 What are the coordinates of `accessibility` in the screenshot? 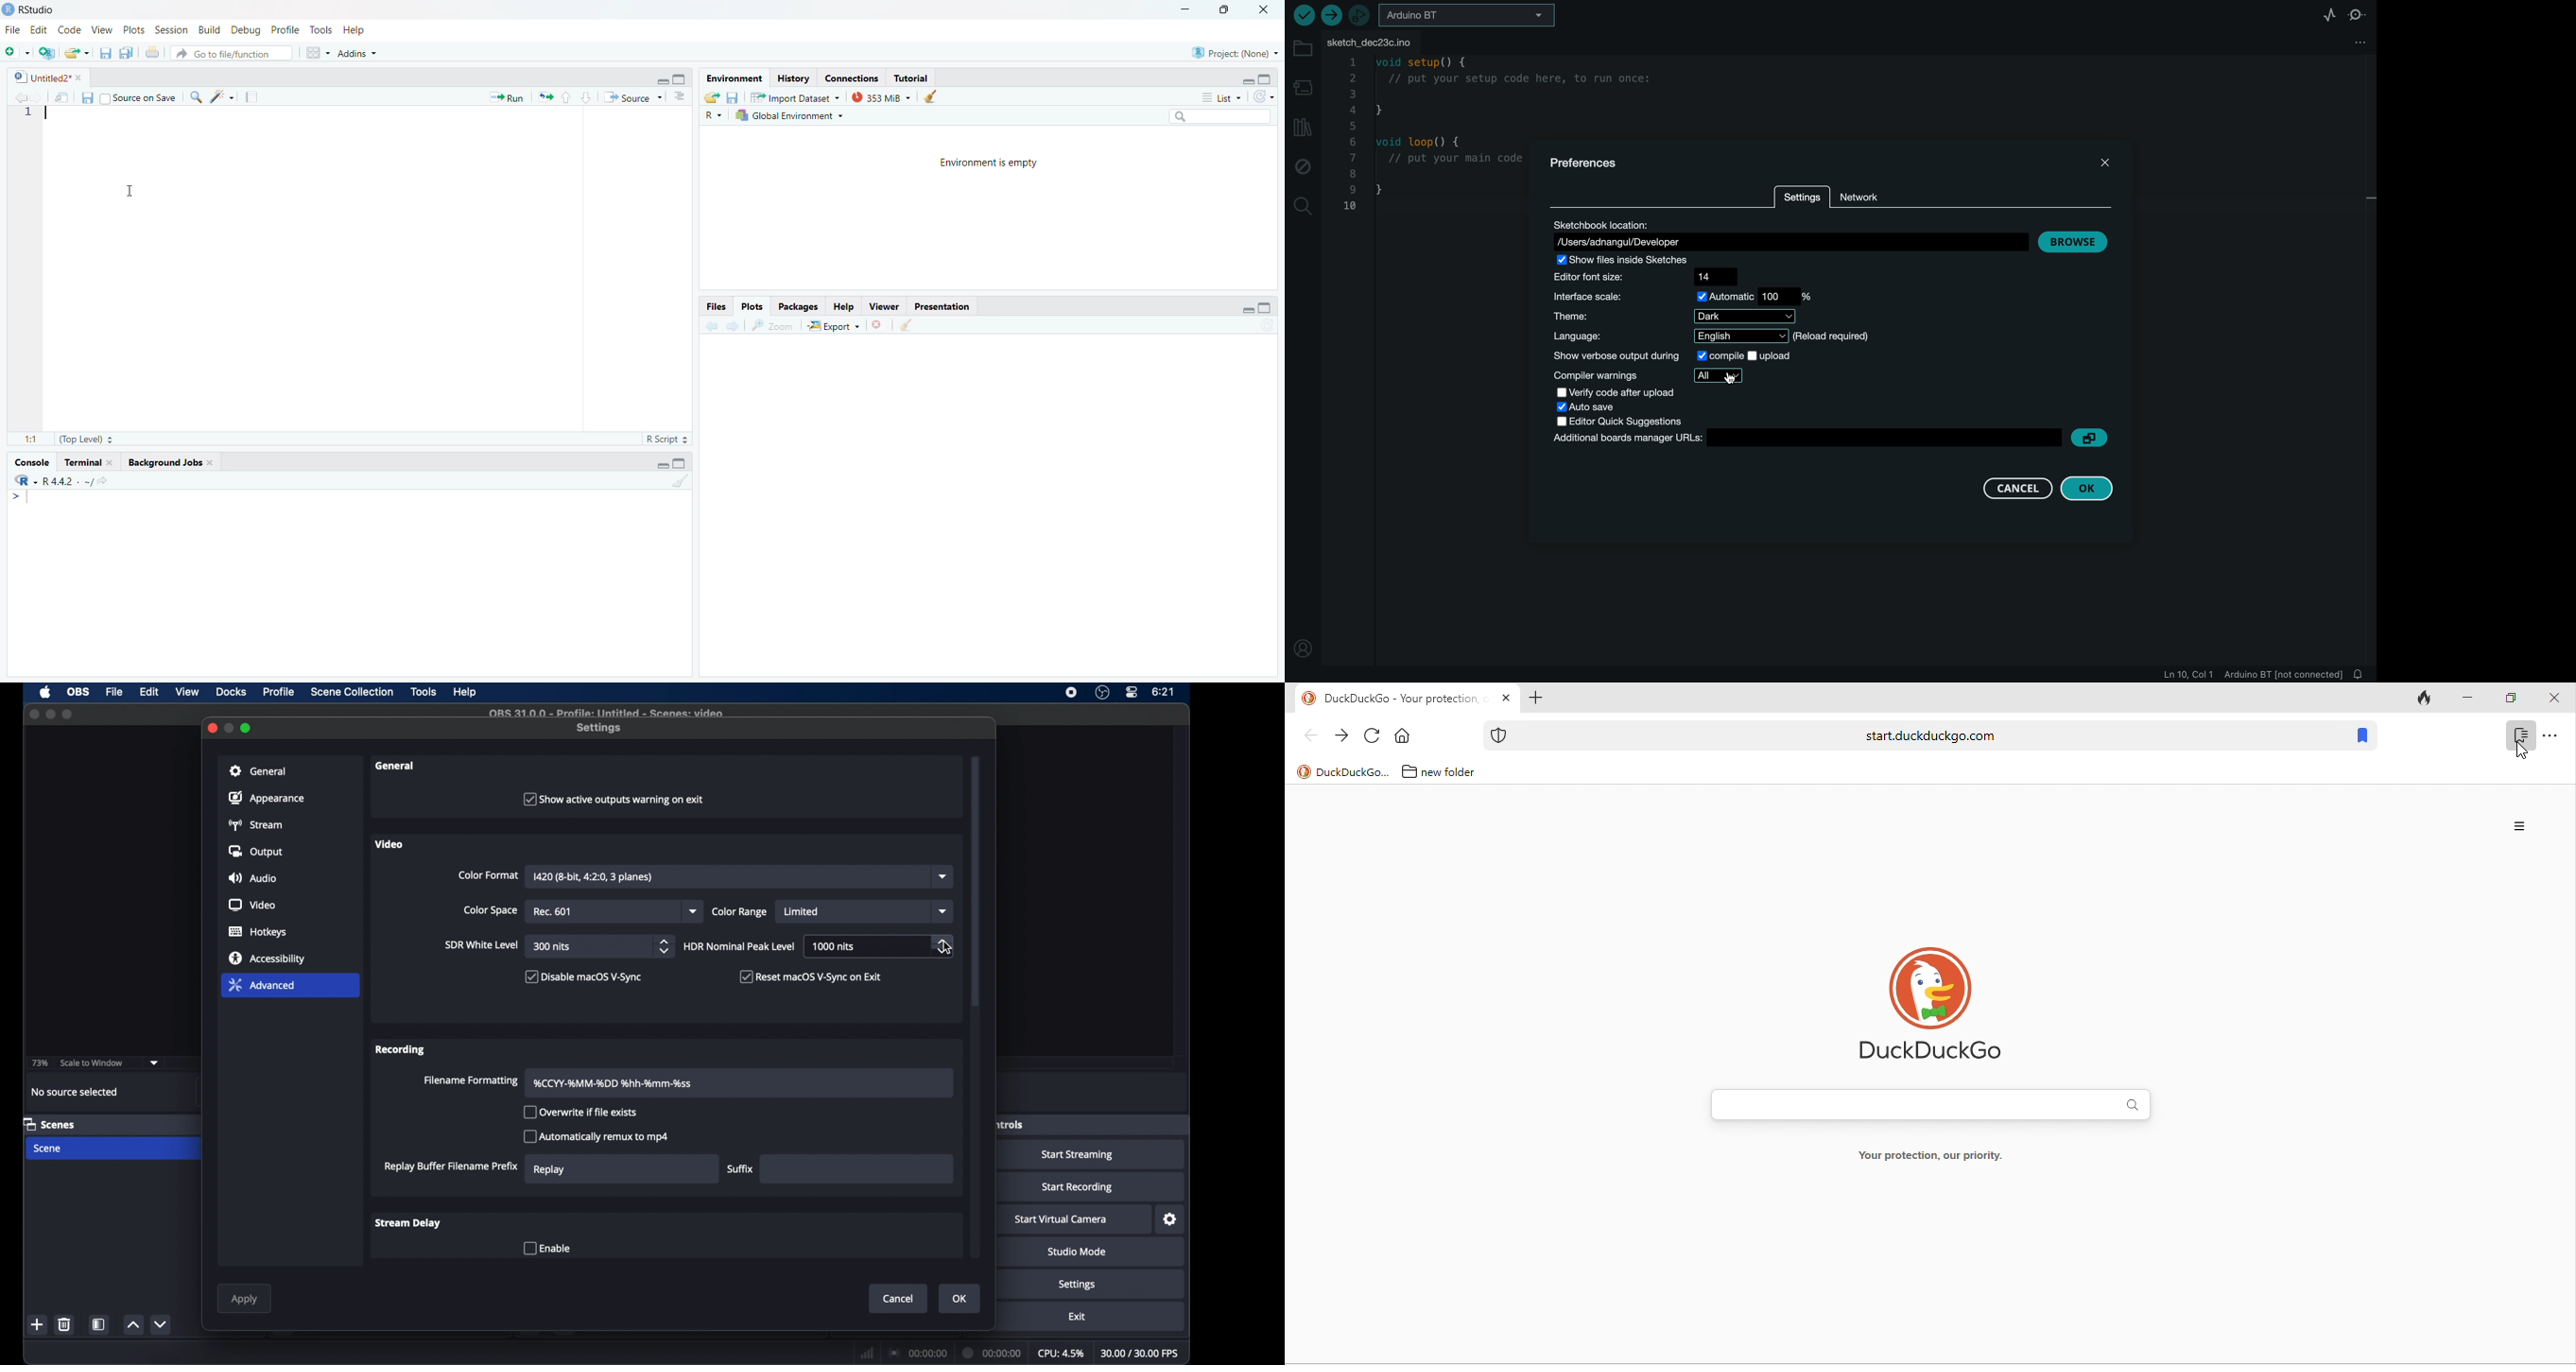 It's located at (268, 957).